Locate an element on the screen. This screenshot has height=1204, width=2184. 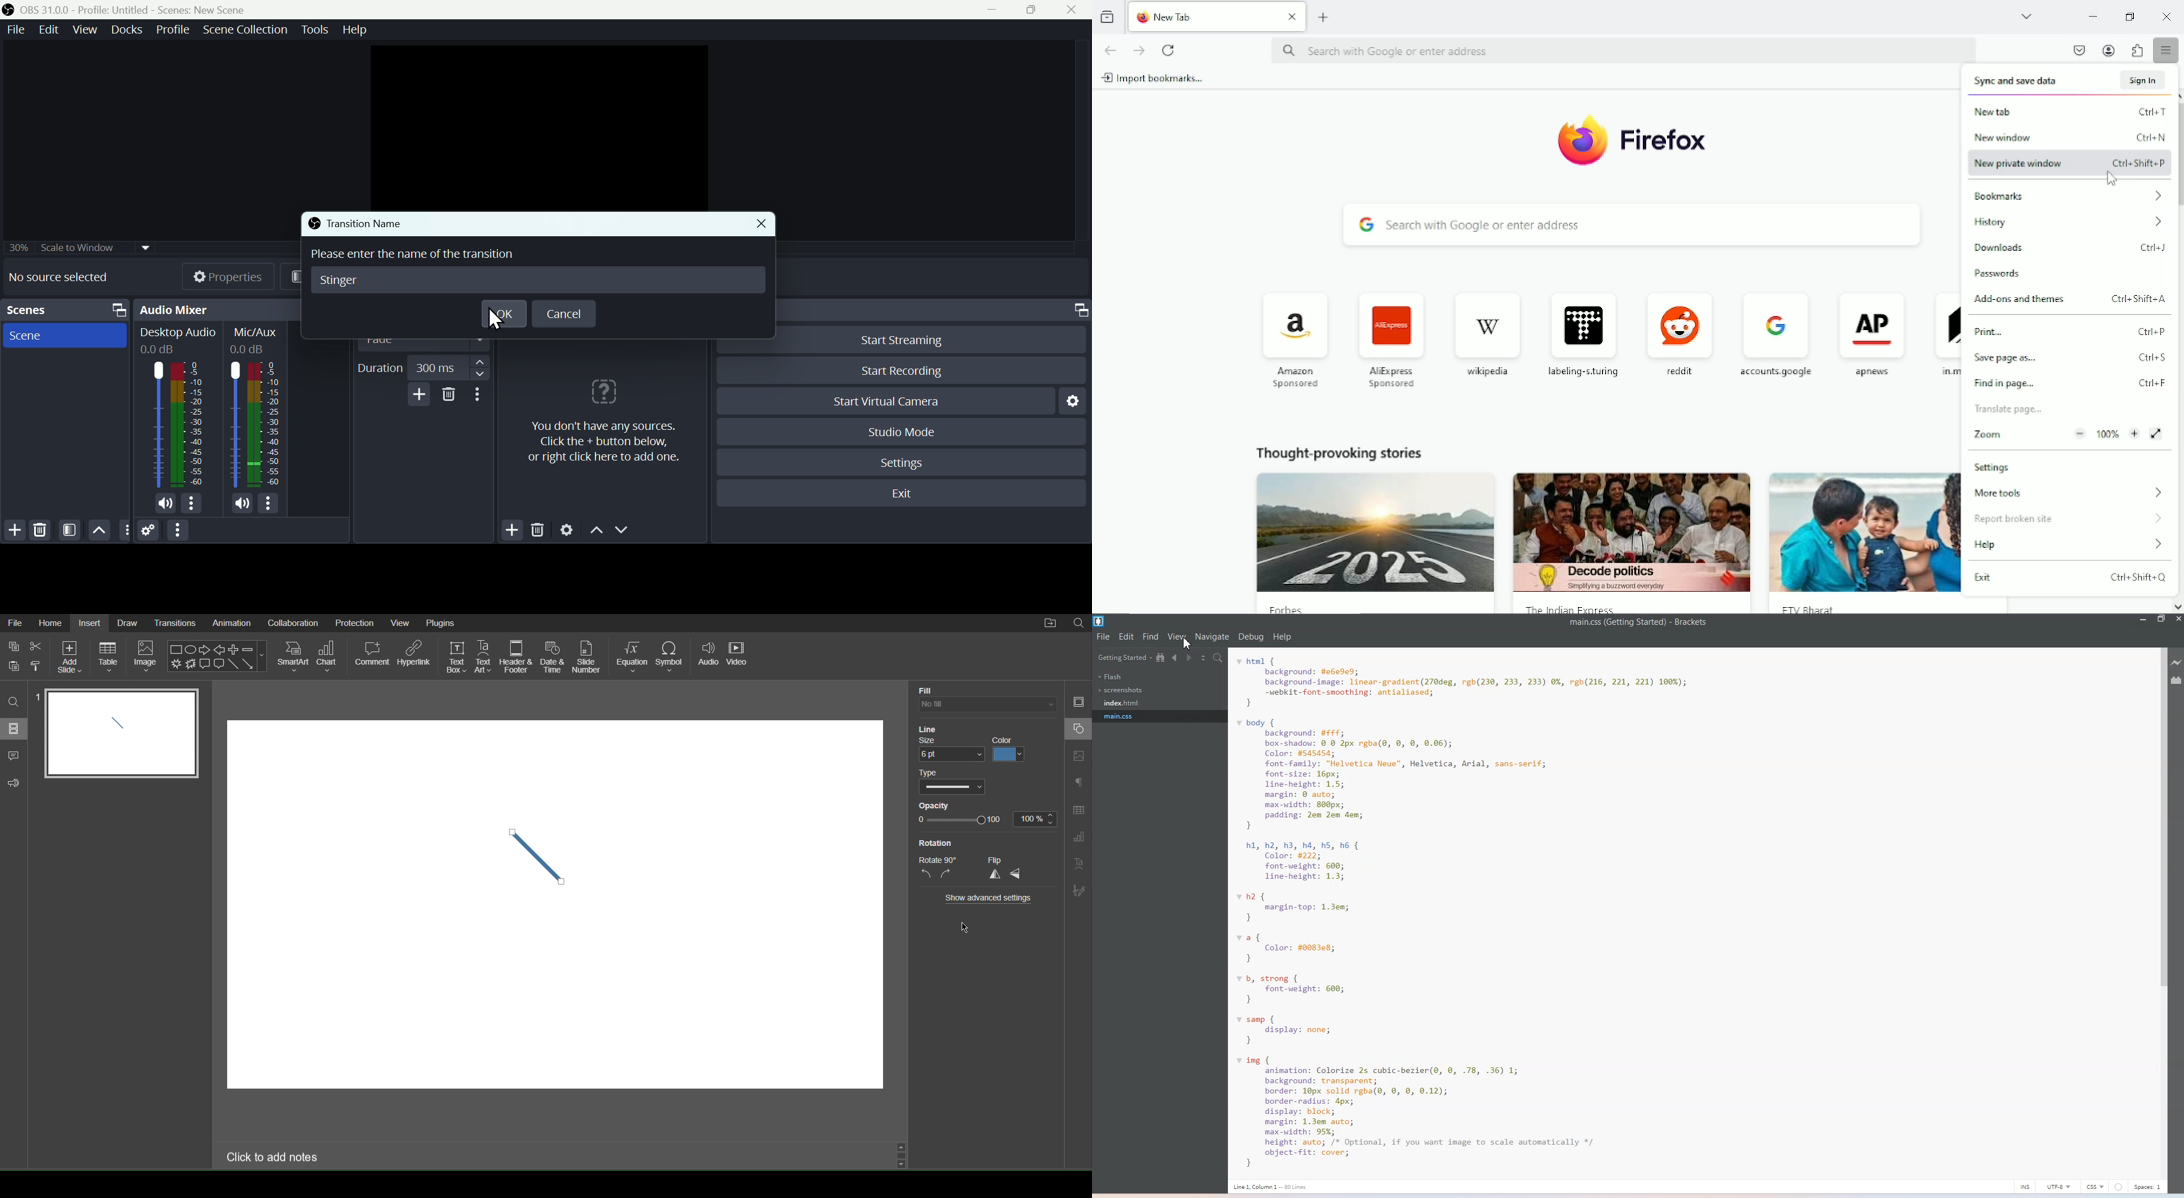
Table is located at coordinates (109, 658).